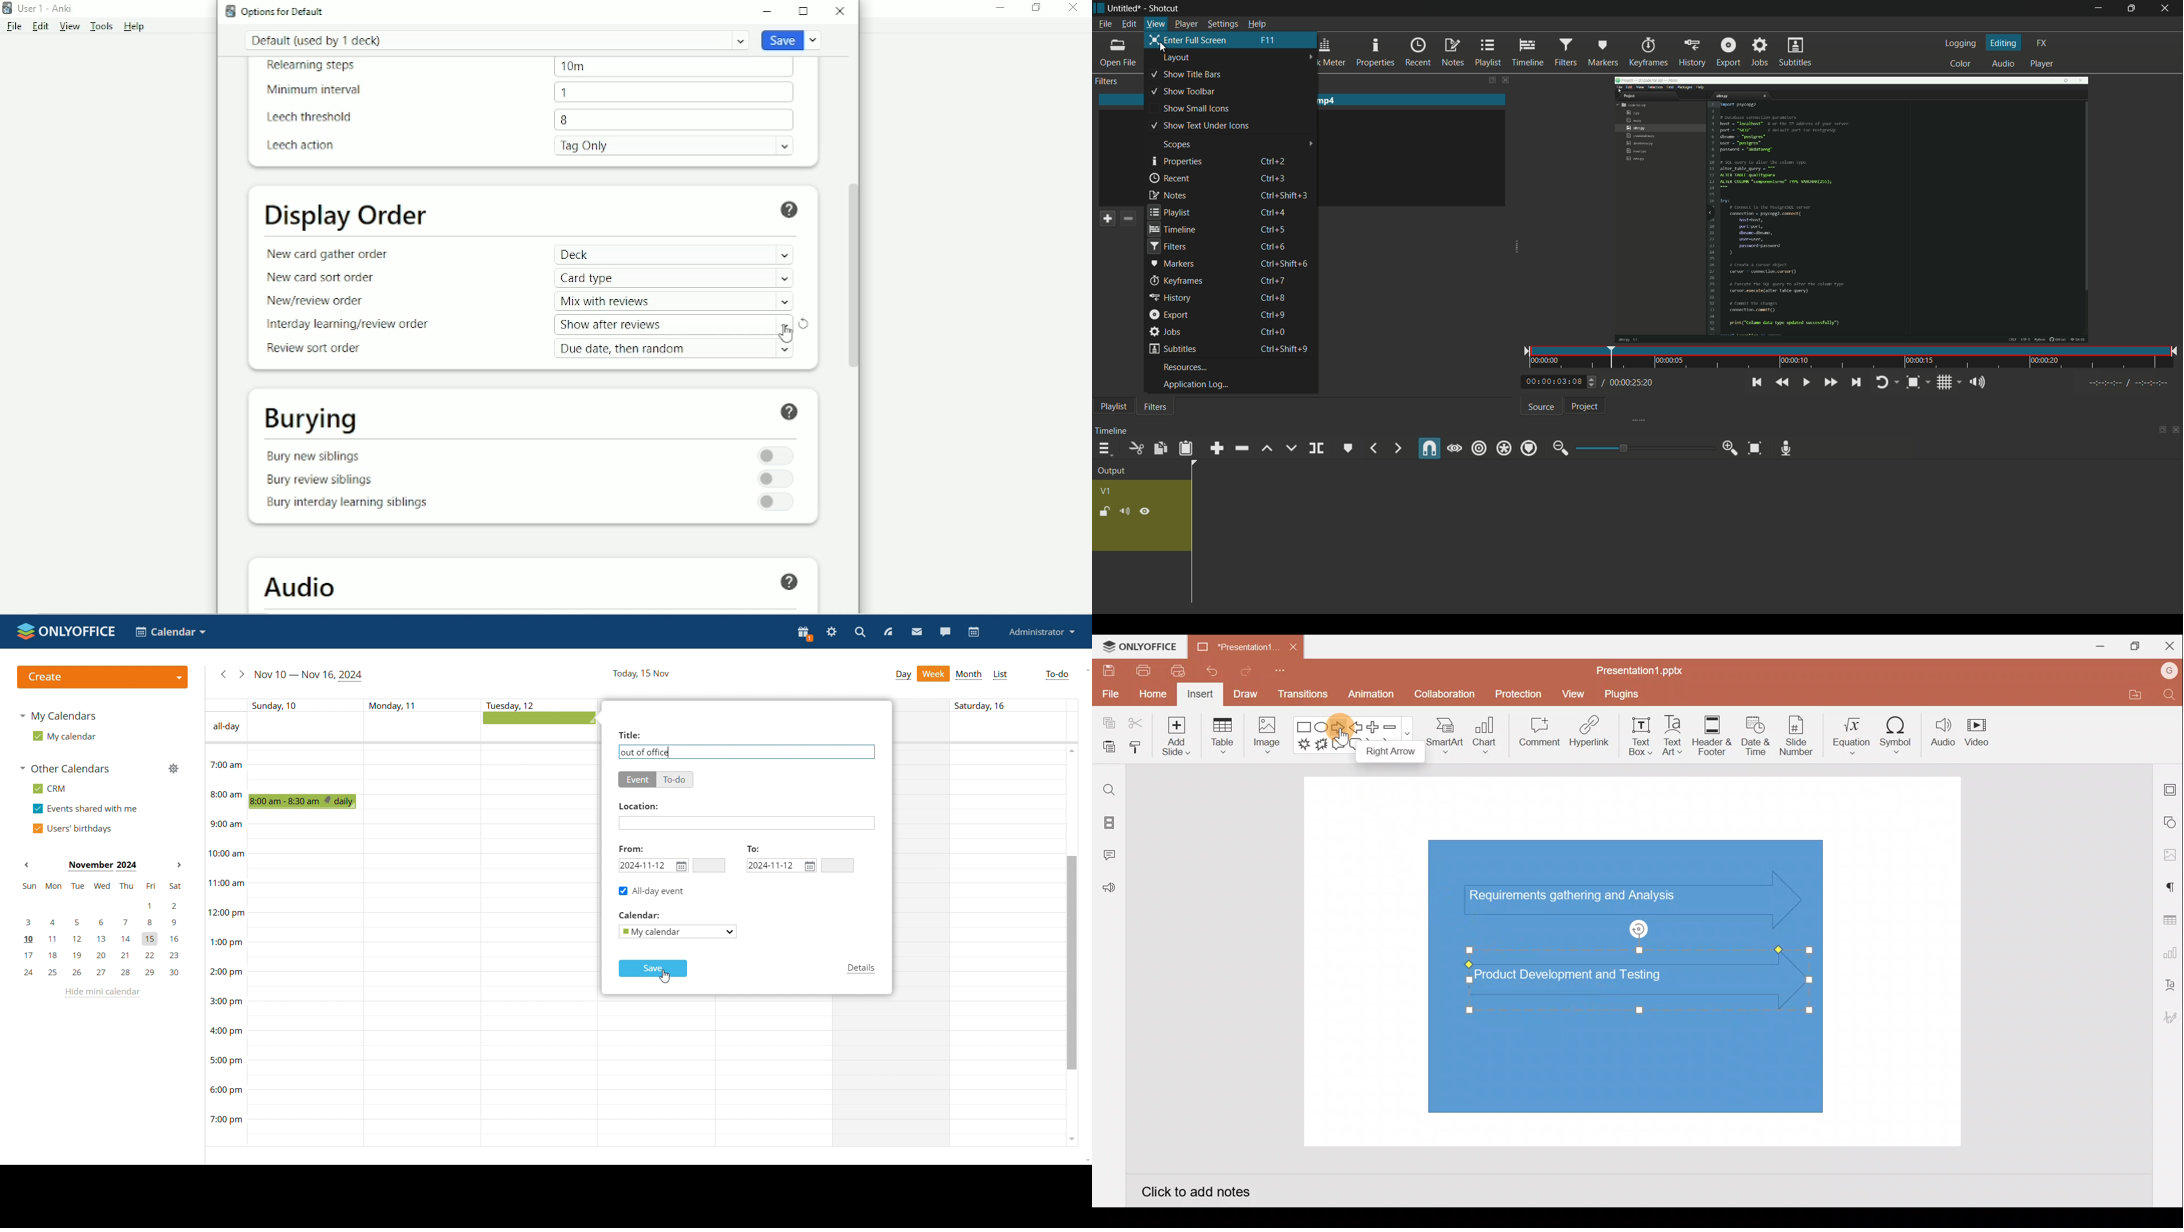  Describe the element at coordinates (2132, 646) in the screenshot. I see `Maximise` at that location.